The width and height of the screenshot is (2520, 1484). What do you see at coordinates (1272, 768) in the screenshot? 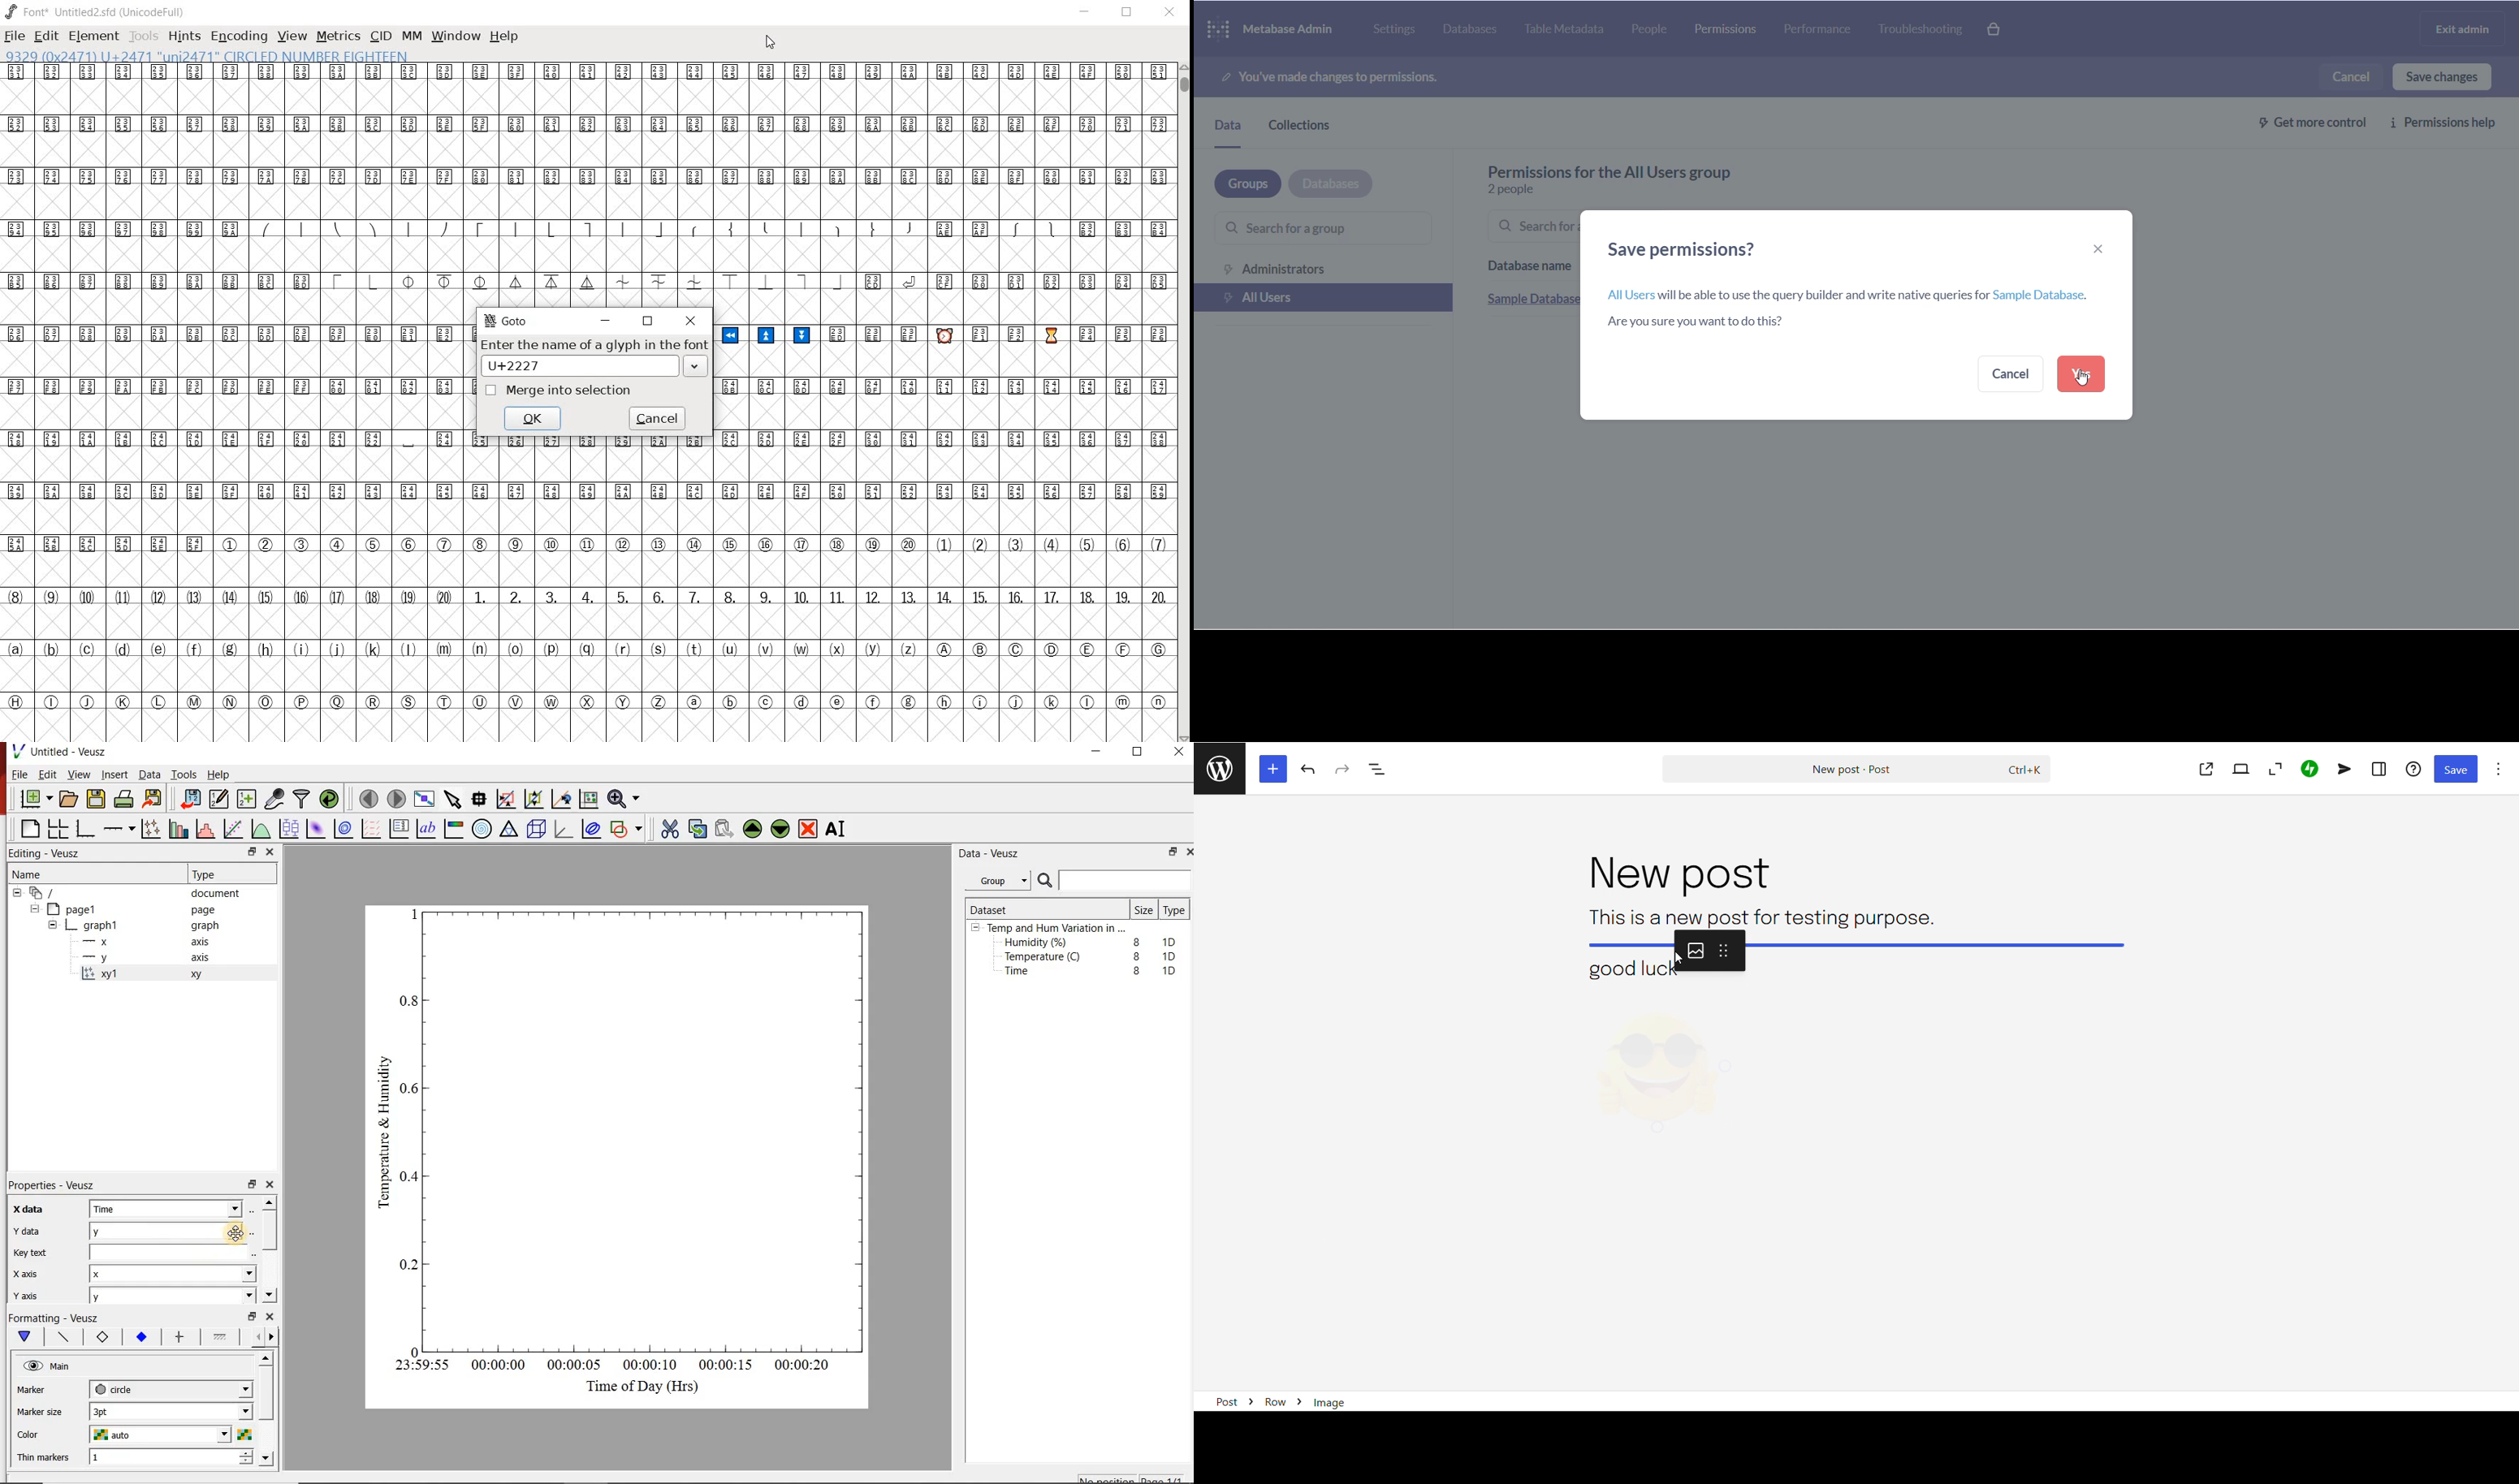
I see `block inserter` at bounding box center [1272, 768].